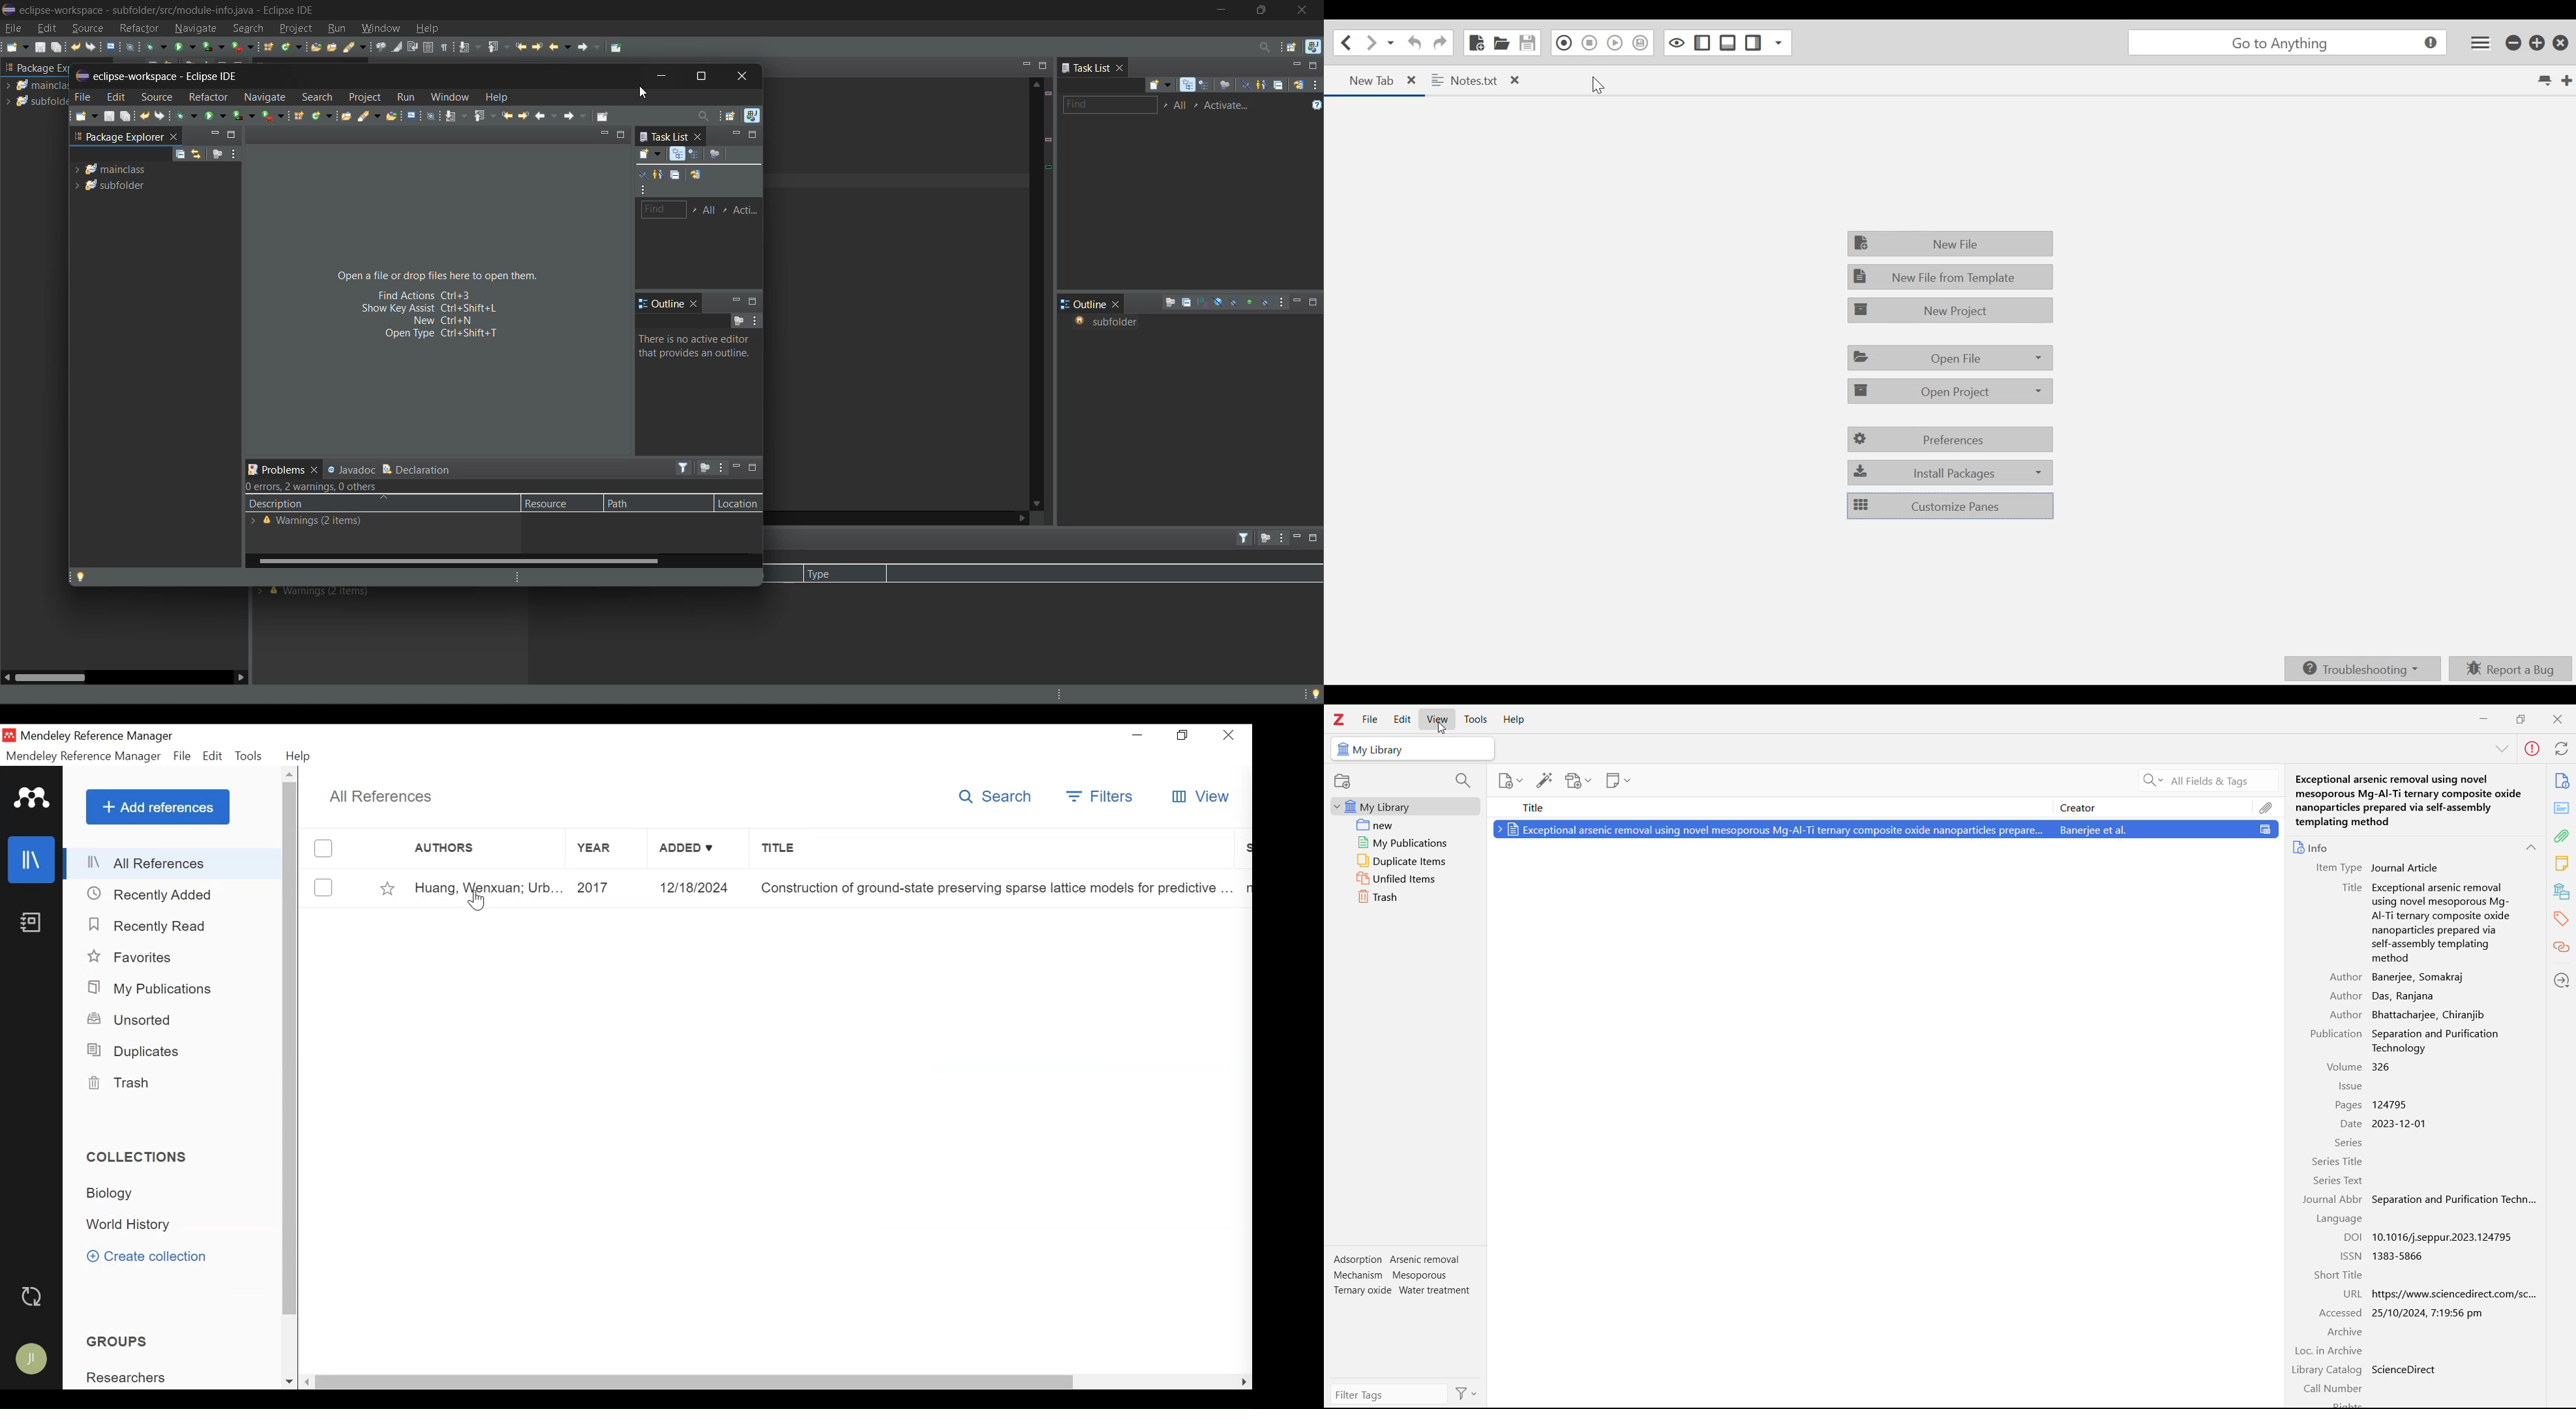  Describe the element at coordinates (2192, 780) in the screenshot. I see `All Fields & Tags` at that location.